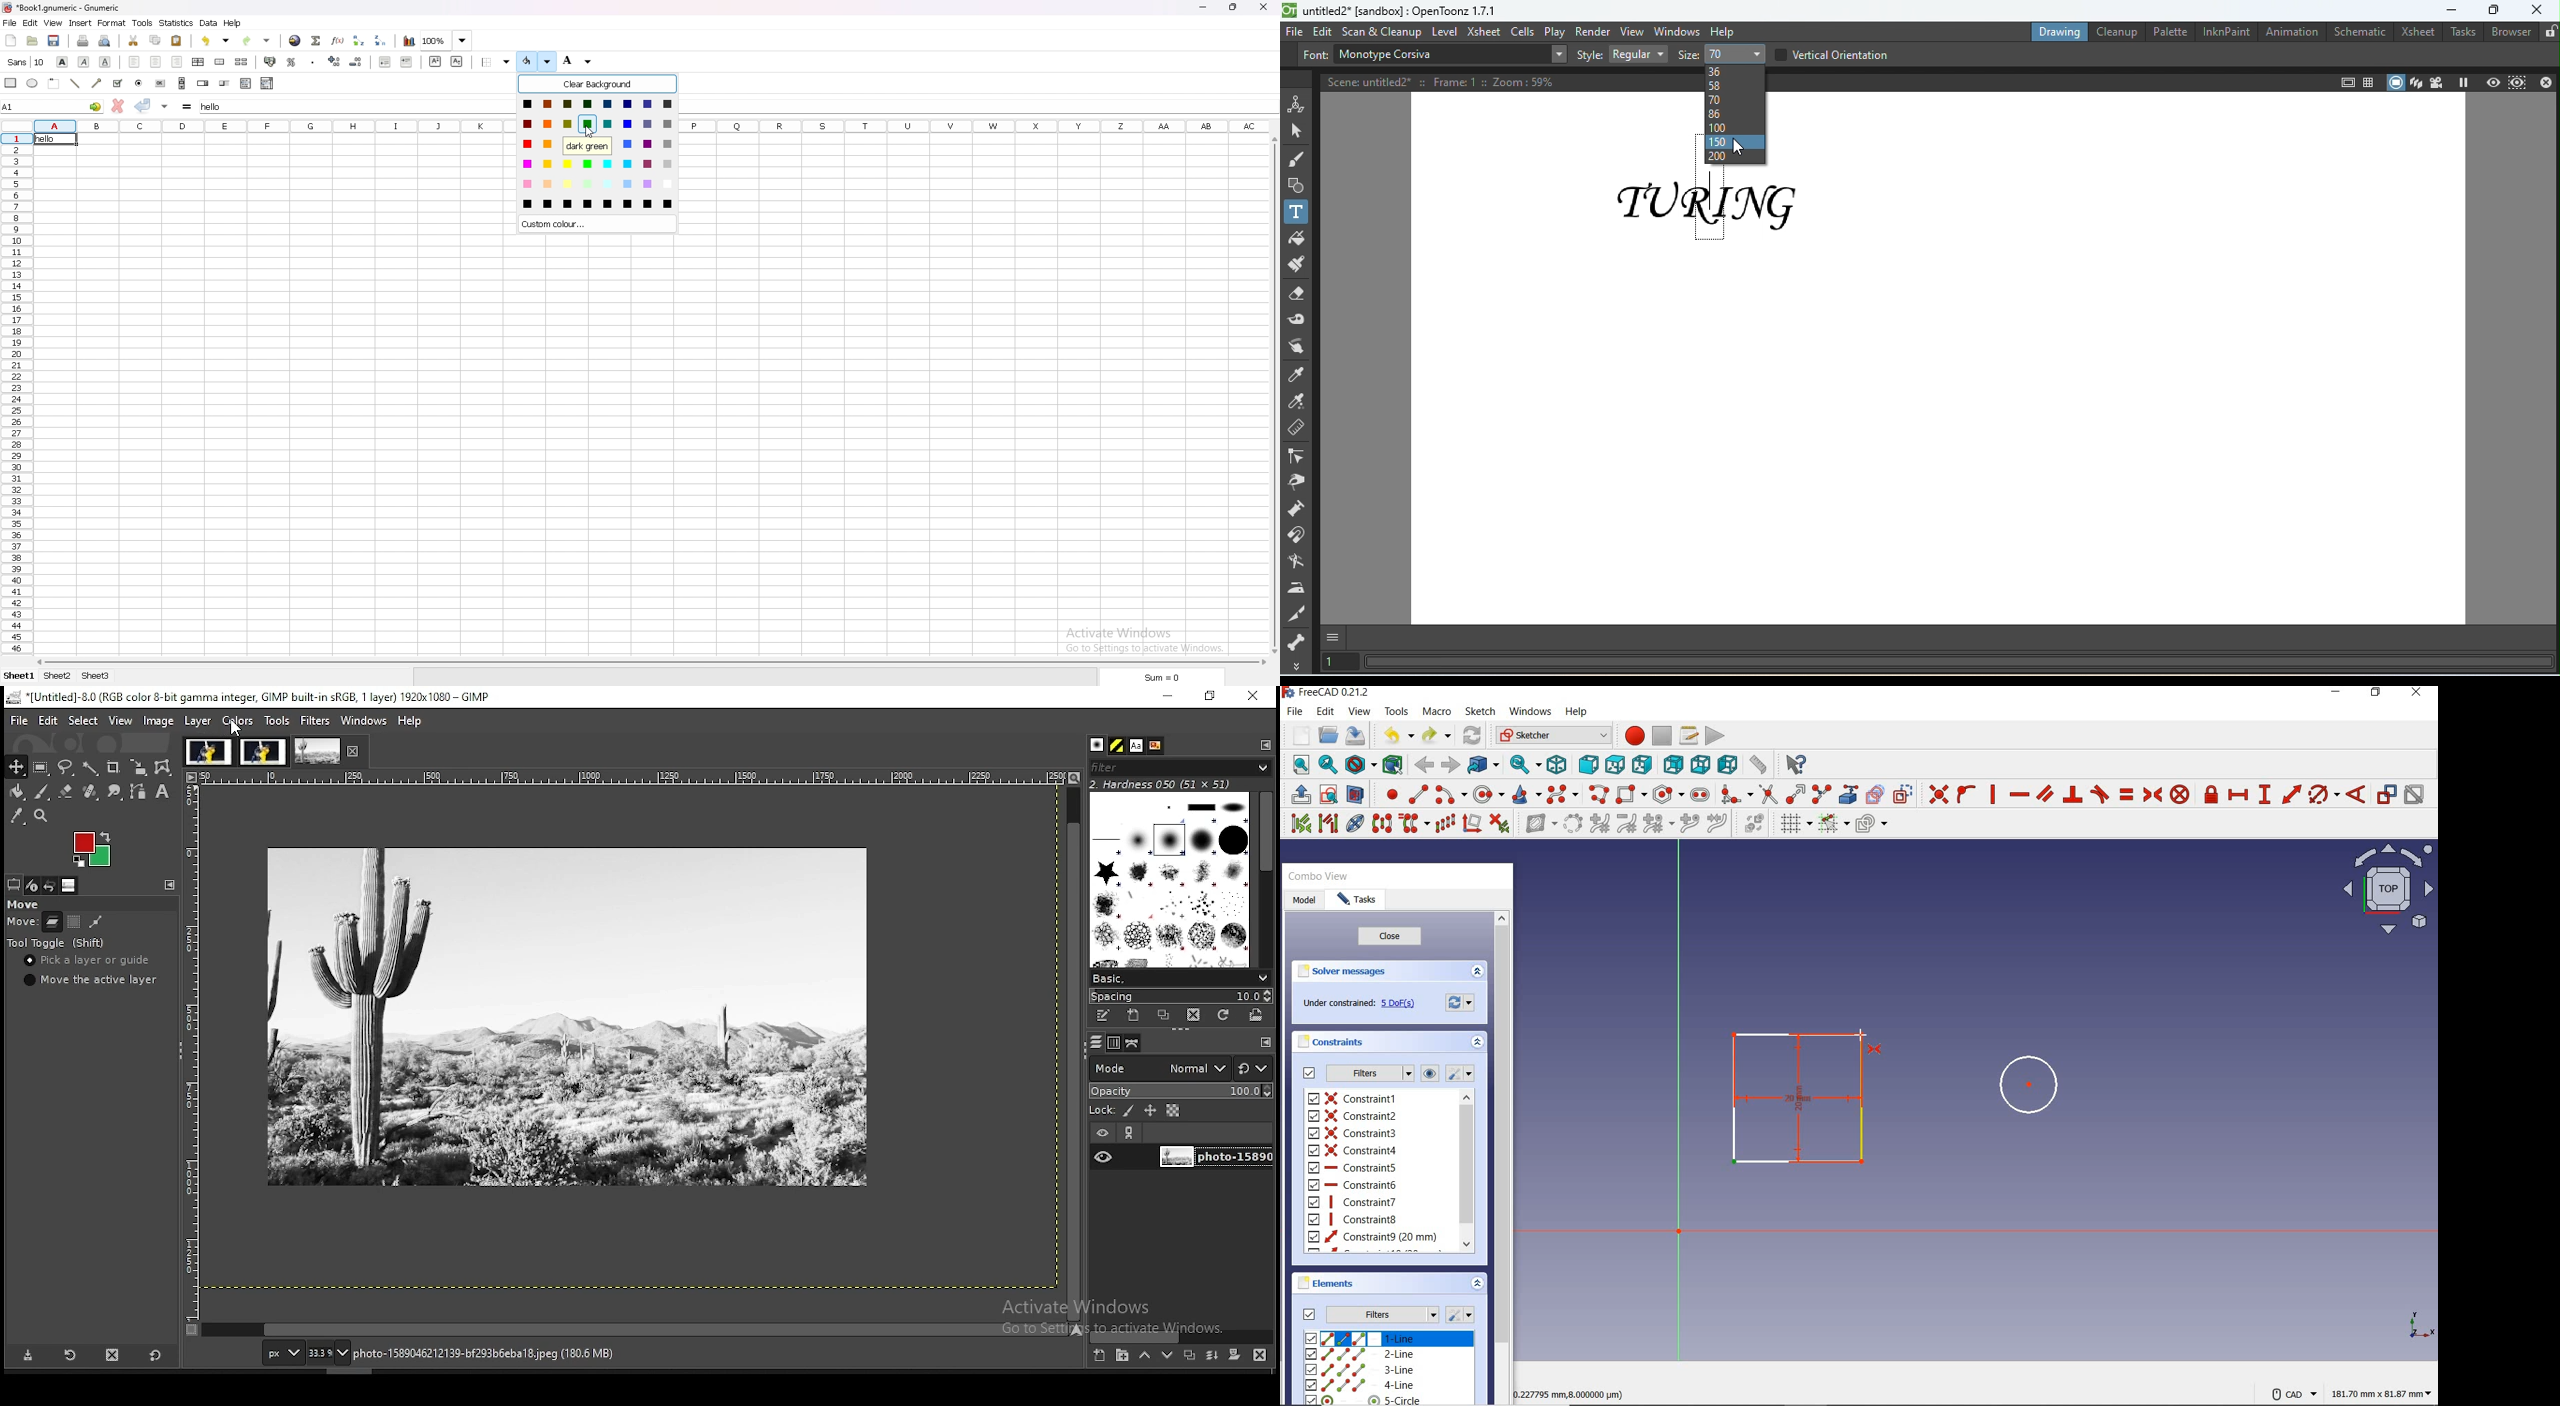 This screenshot has height=1428, width=2576. I want to click on help, so click(1577, 712).